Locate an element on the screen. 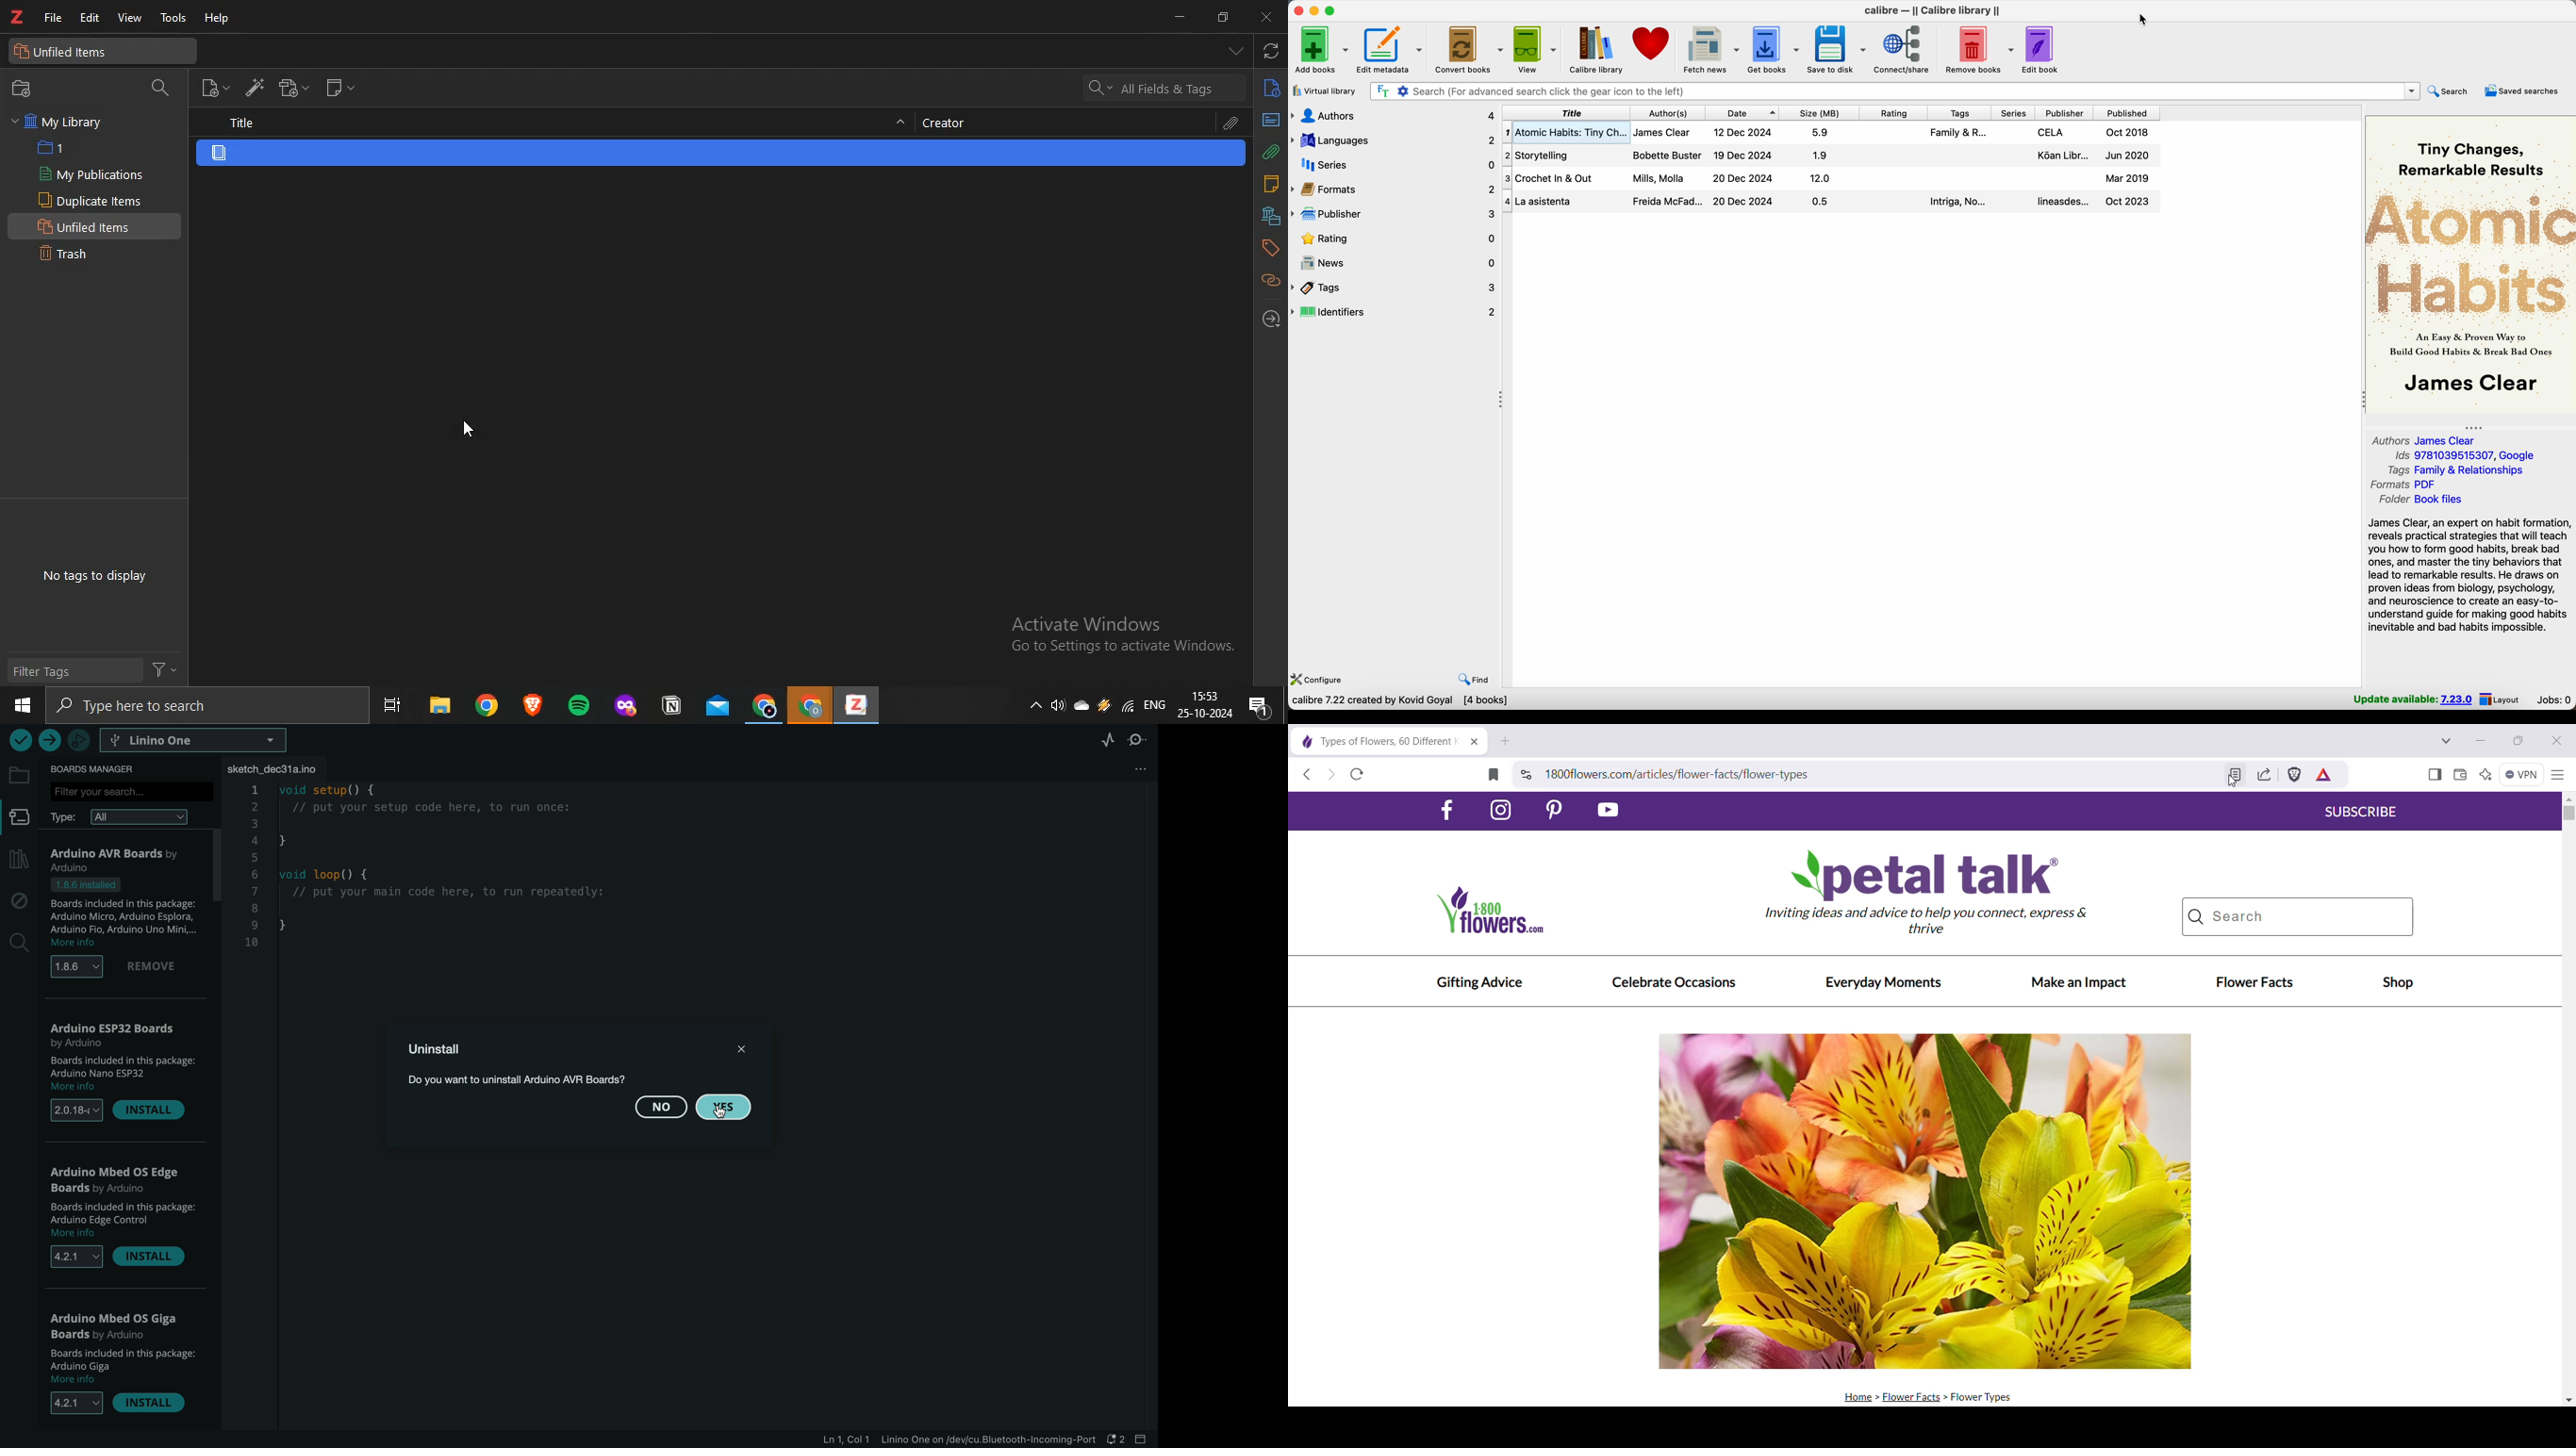  file is located at coordinates (56, 17).